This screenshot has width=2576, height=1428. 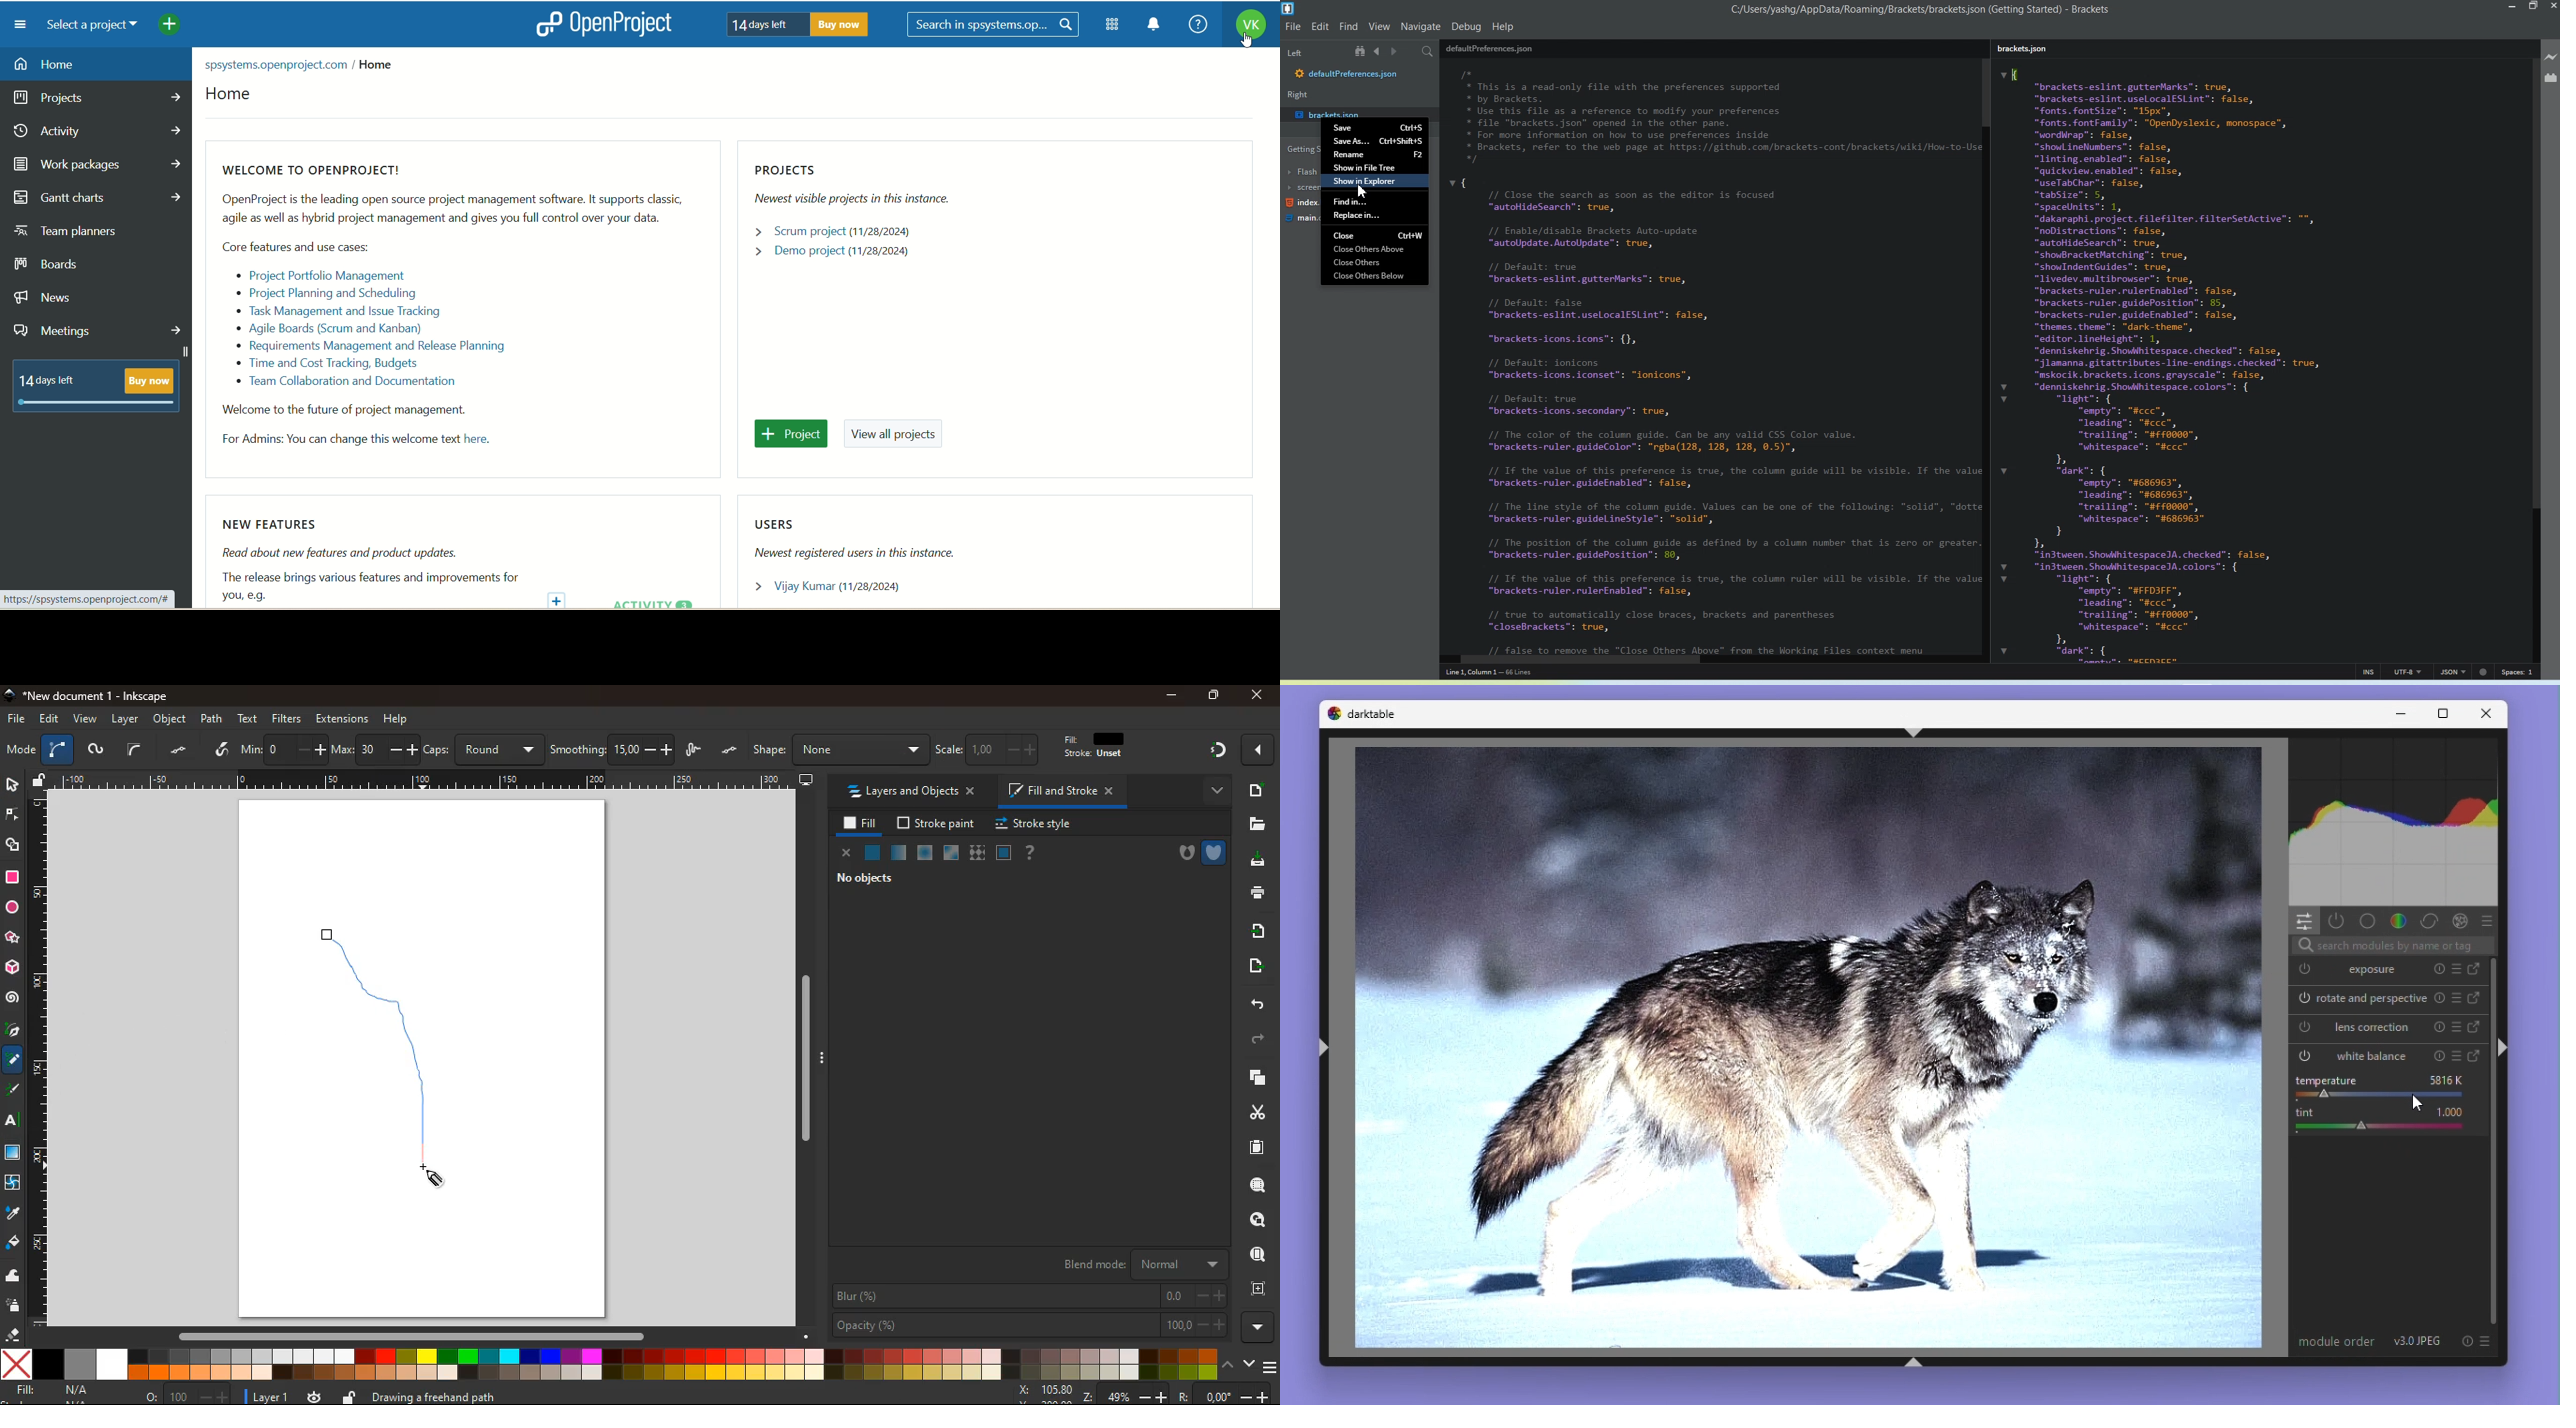 What do you see at coordinates (897, 437) in the screenshot?
I see `view all projects` at bounding box center [897, 437].